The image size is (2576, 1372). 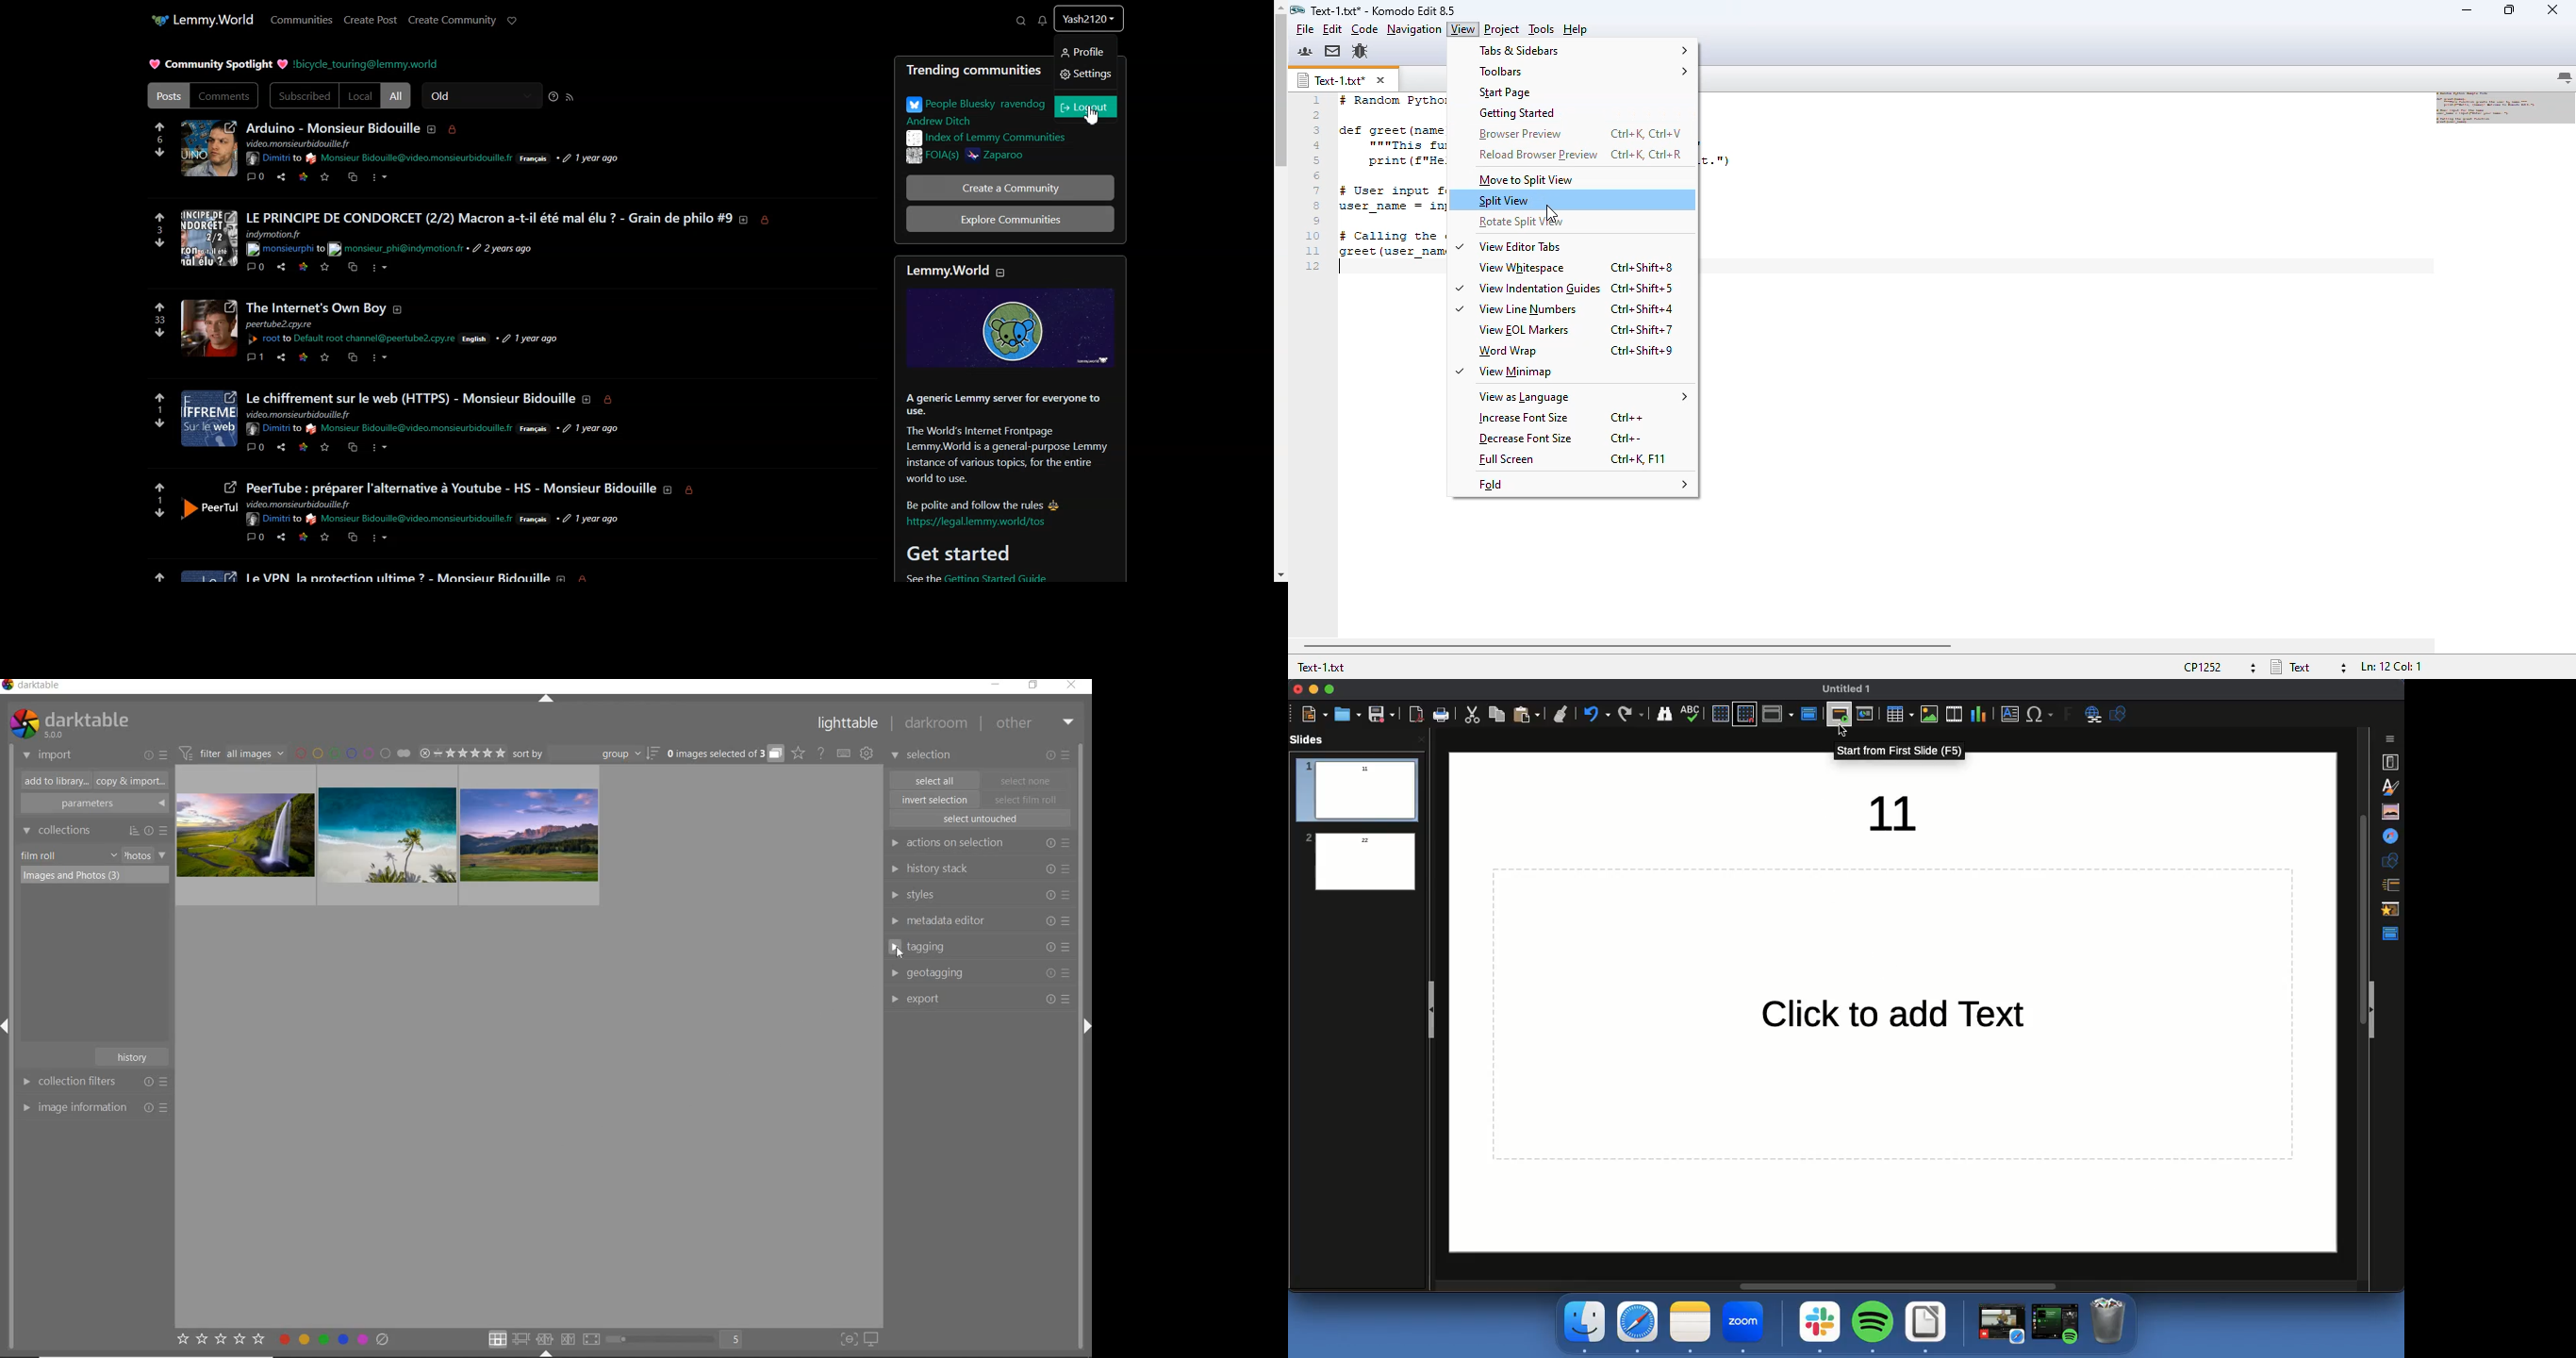 I want to click on minimap, so click(x=2505, y=107).